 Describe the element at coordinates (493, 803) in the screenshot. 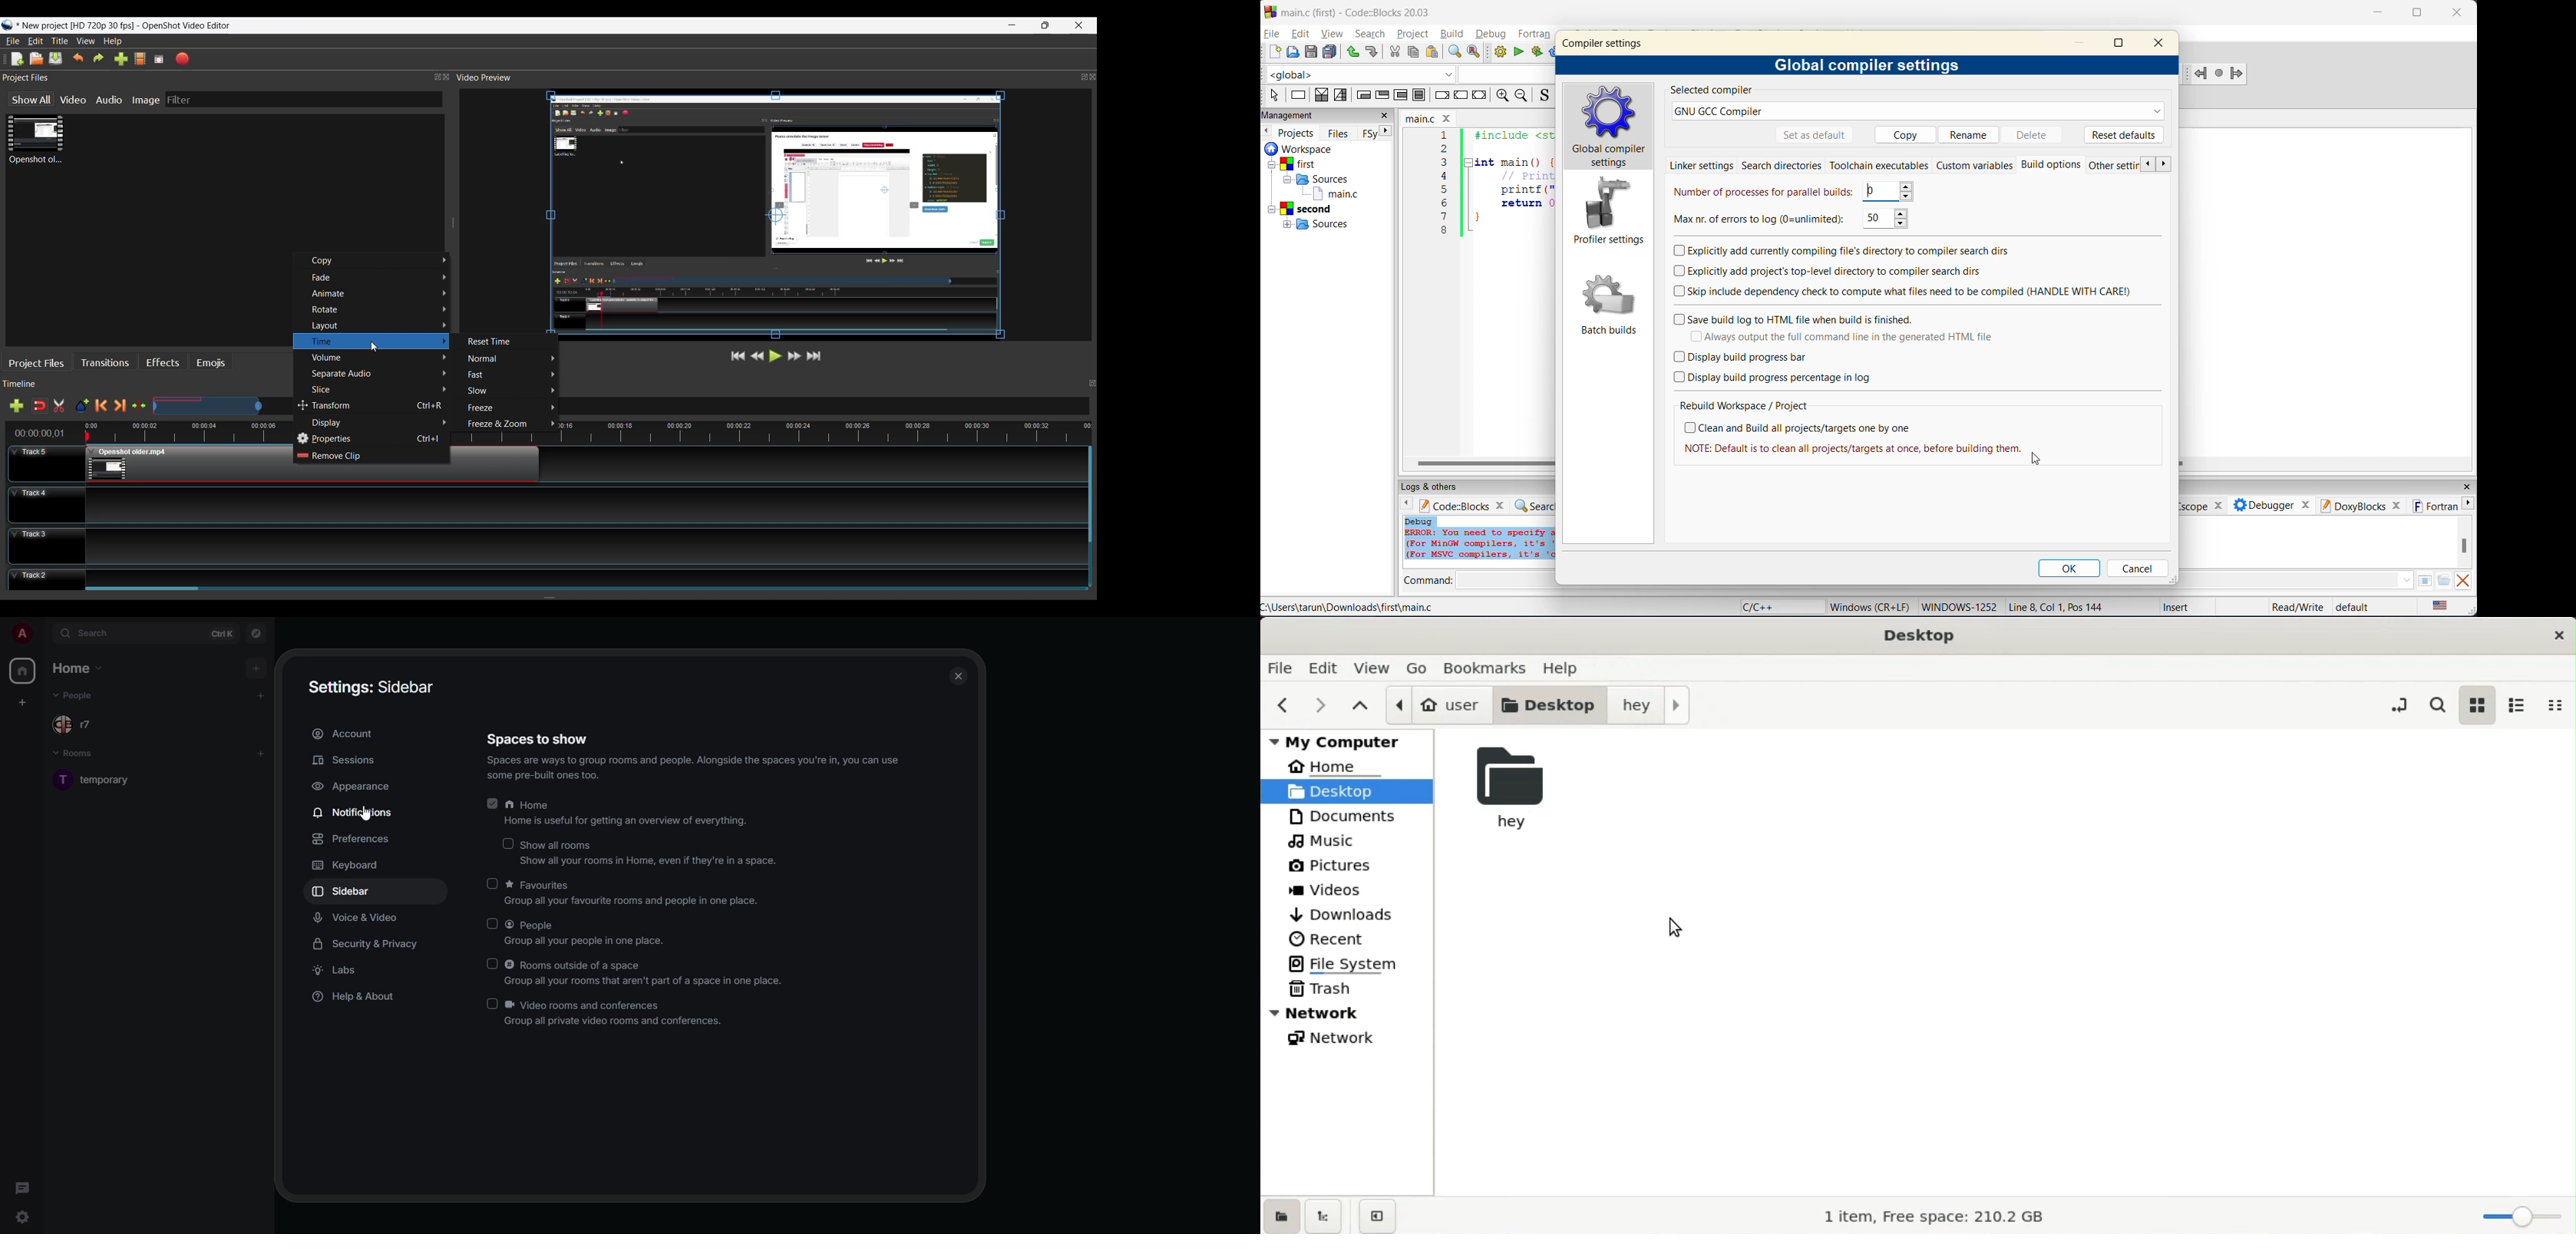

I see `enabled` at that location.